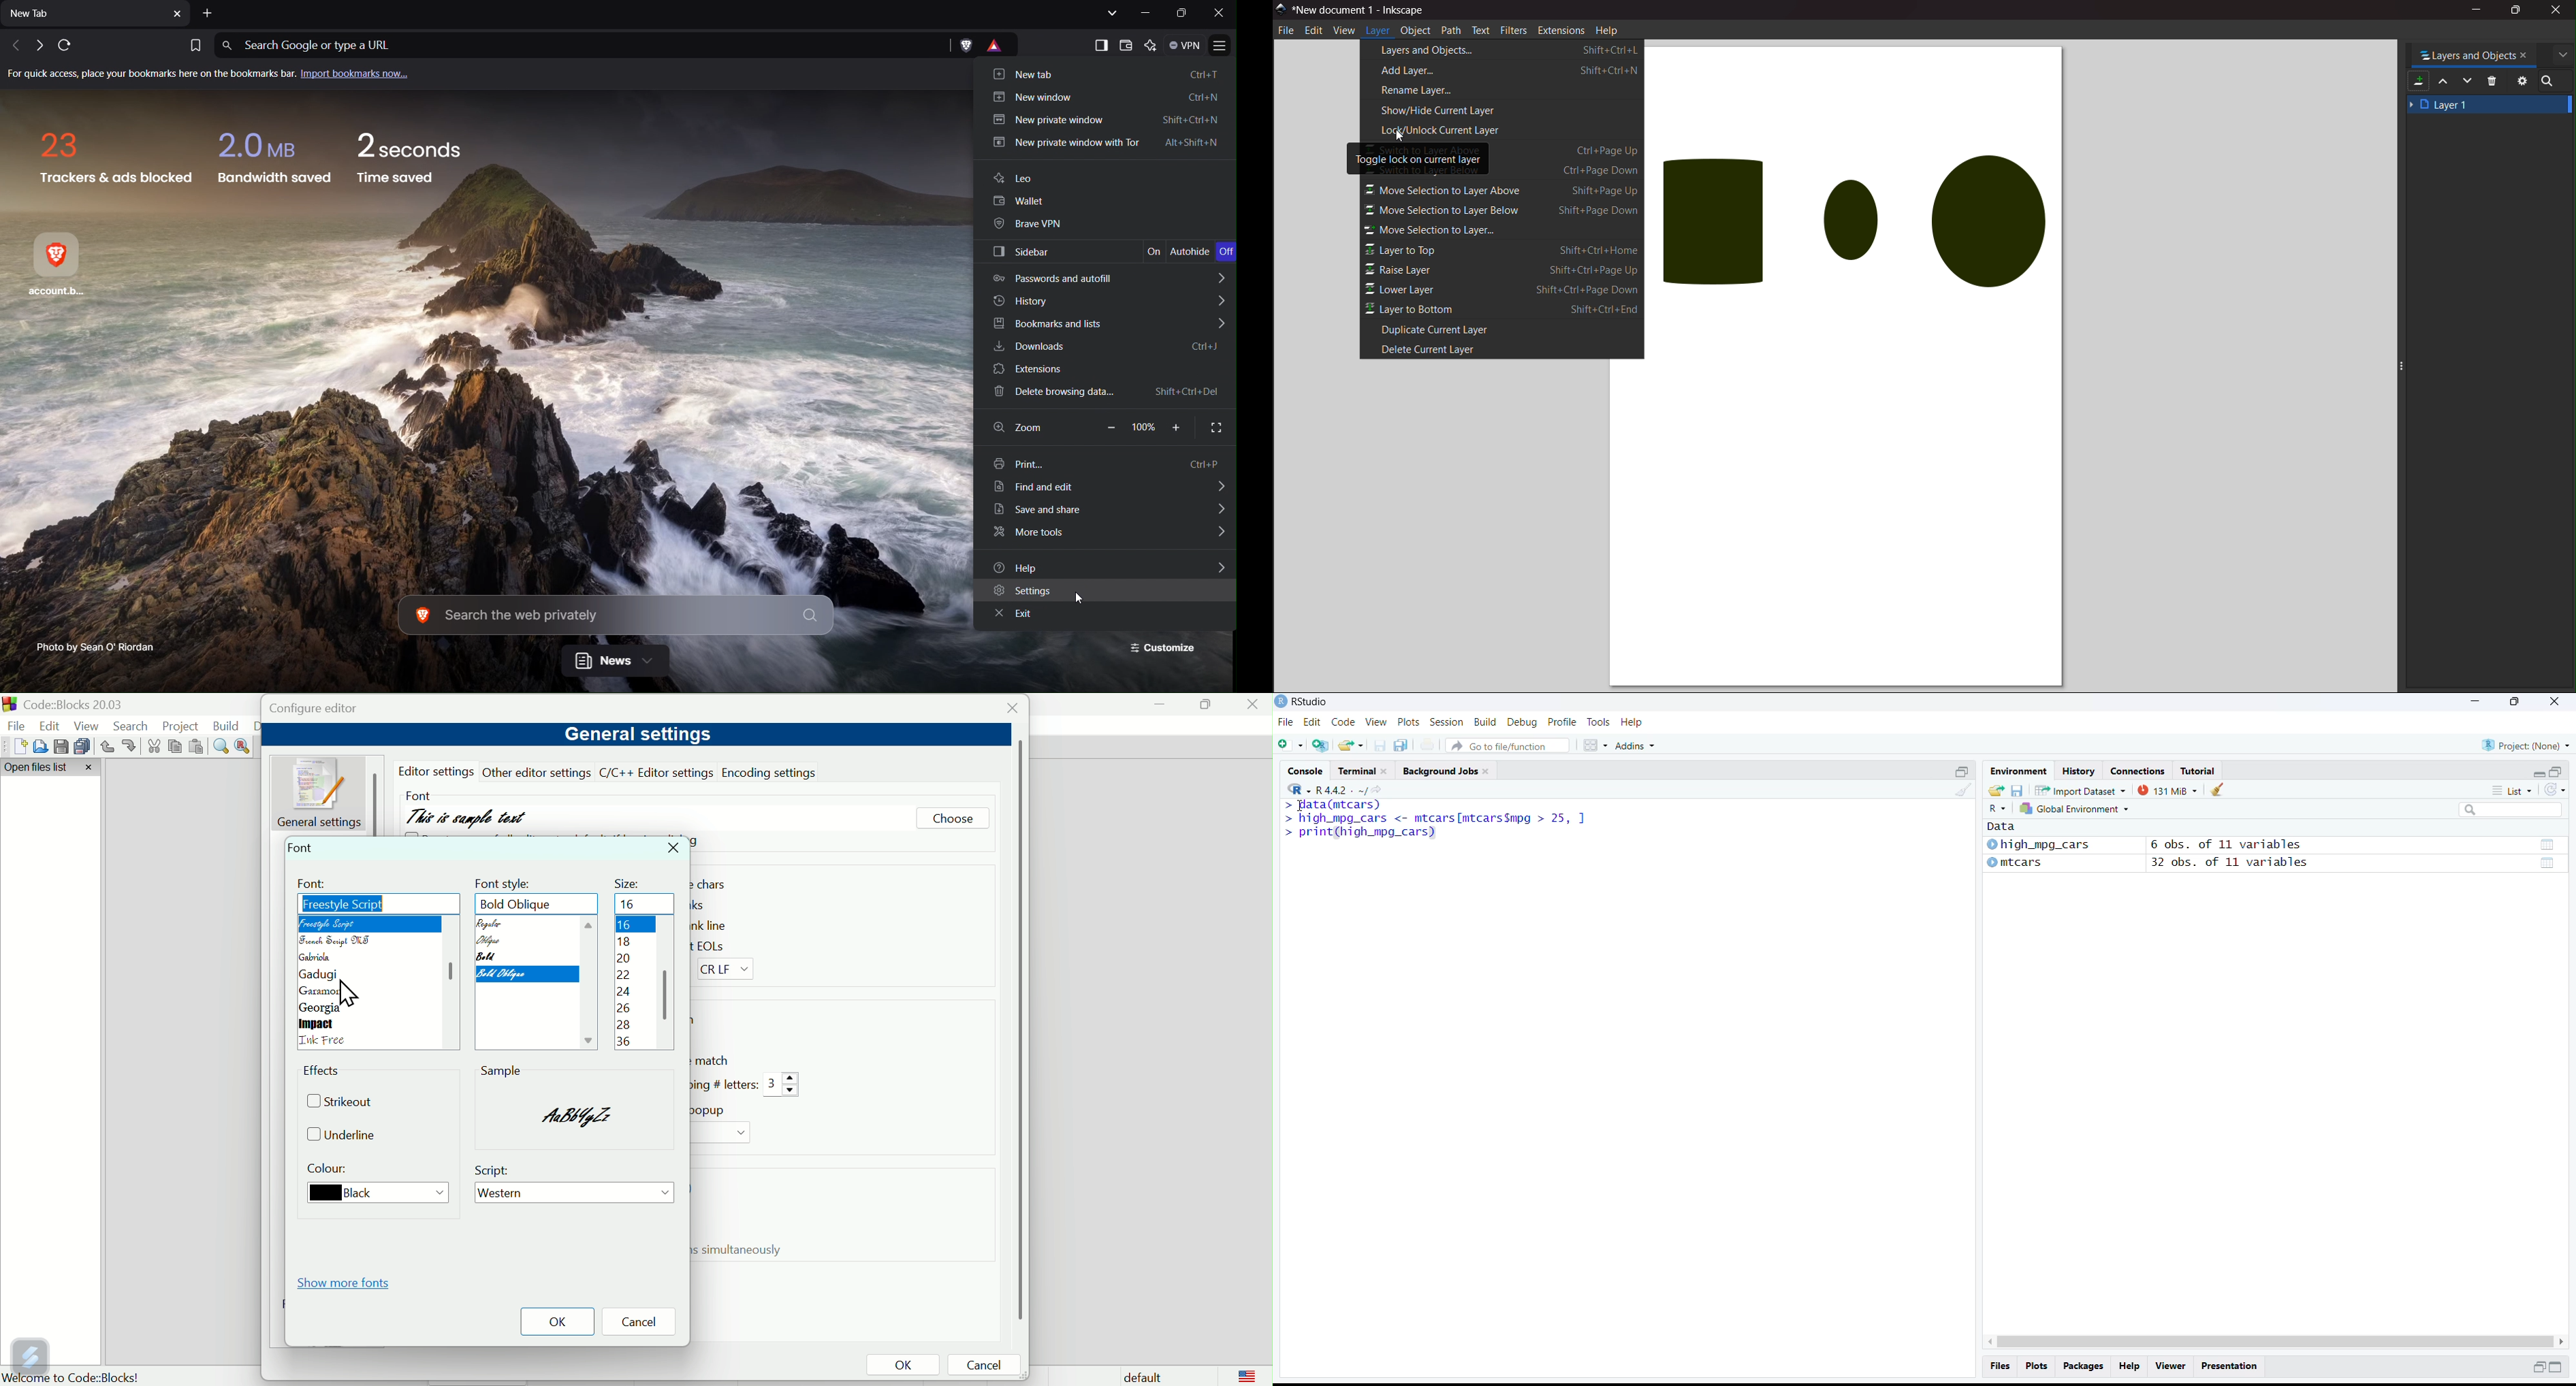 The image size is (2576, 1400). I want to click on refresh, so click(2555, 790).